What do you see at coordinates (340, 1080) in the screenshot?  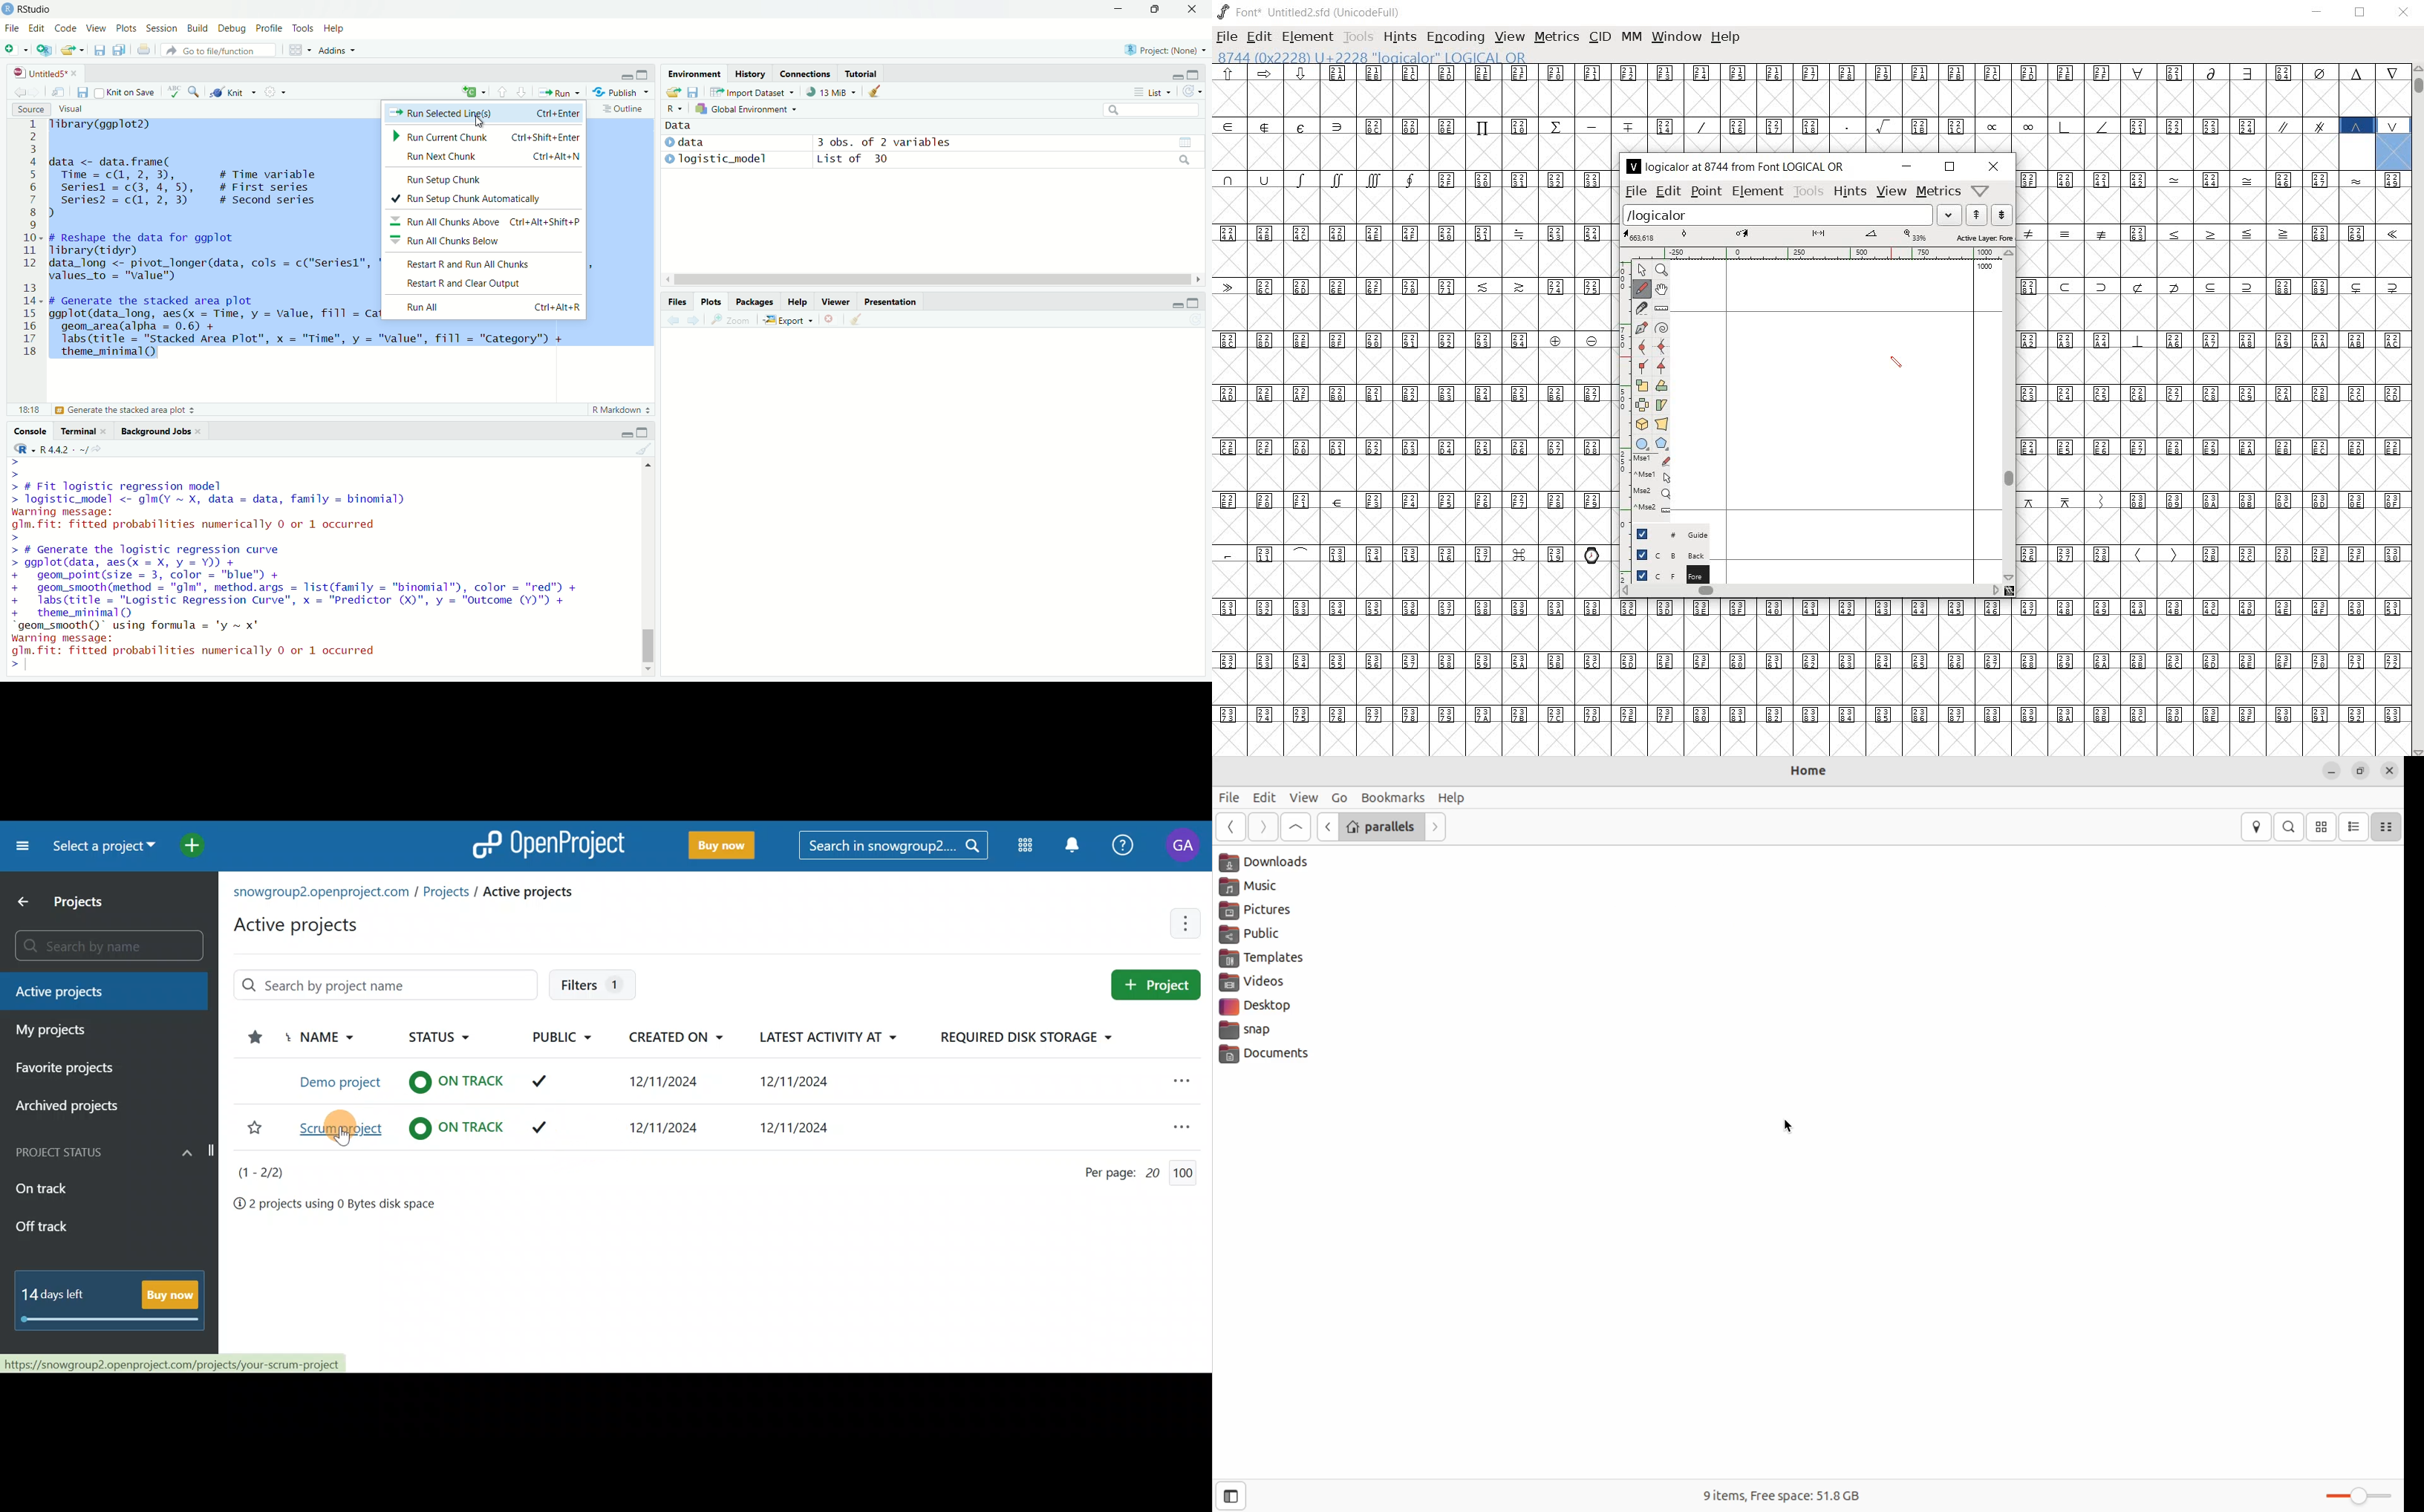 I see `Project 1` at bounding box center [340, 1080].